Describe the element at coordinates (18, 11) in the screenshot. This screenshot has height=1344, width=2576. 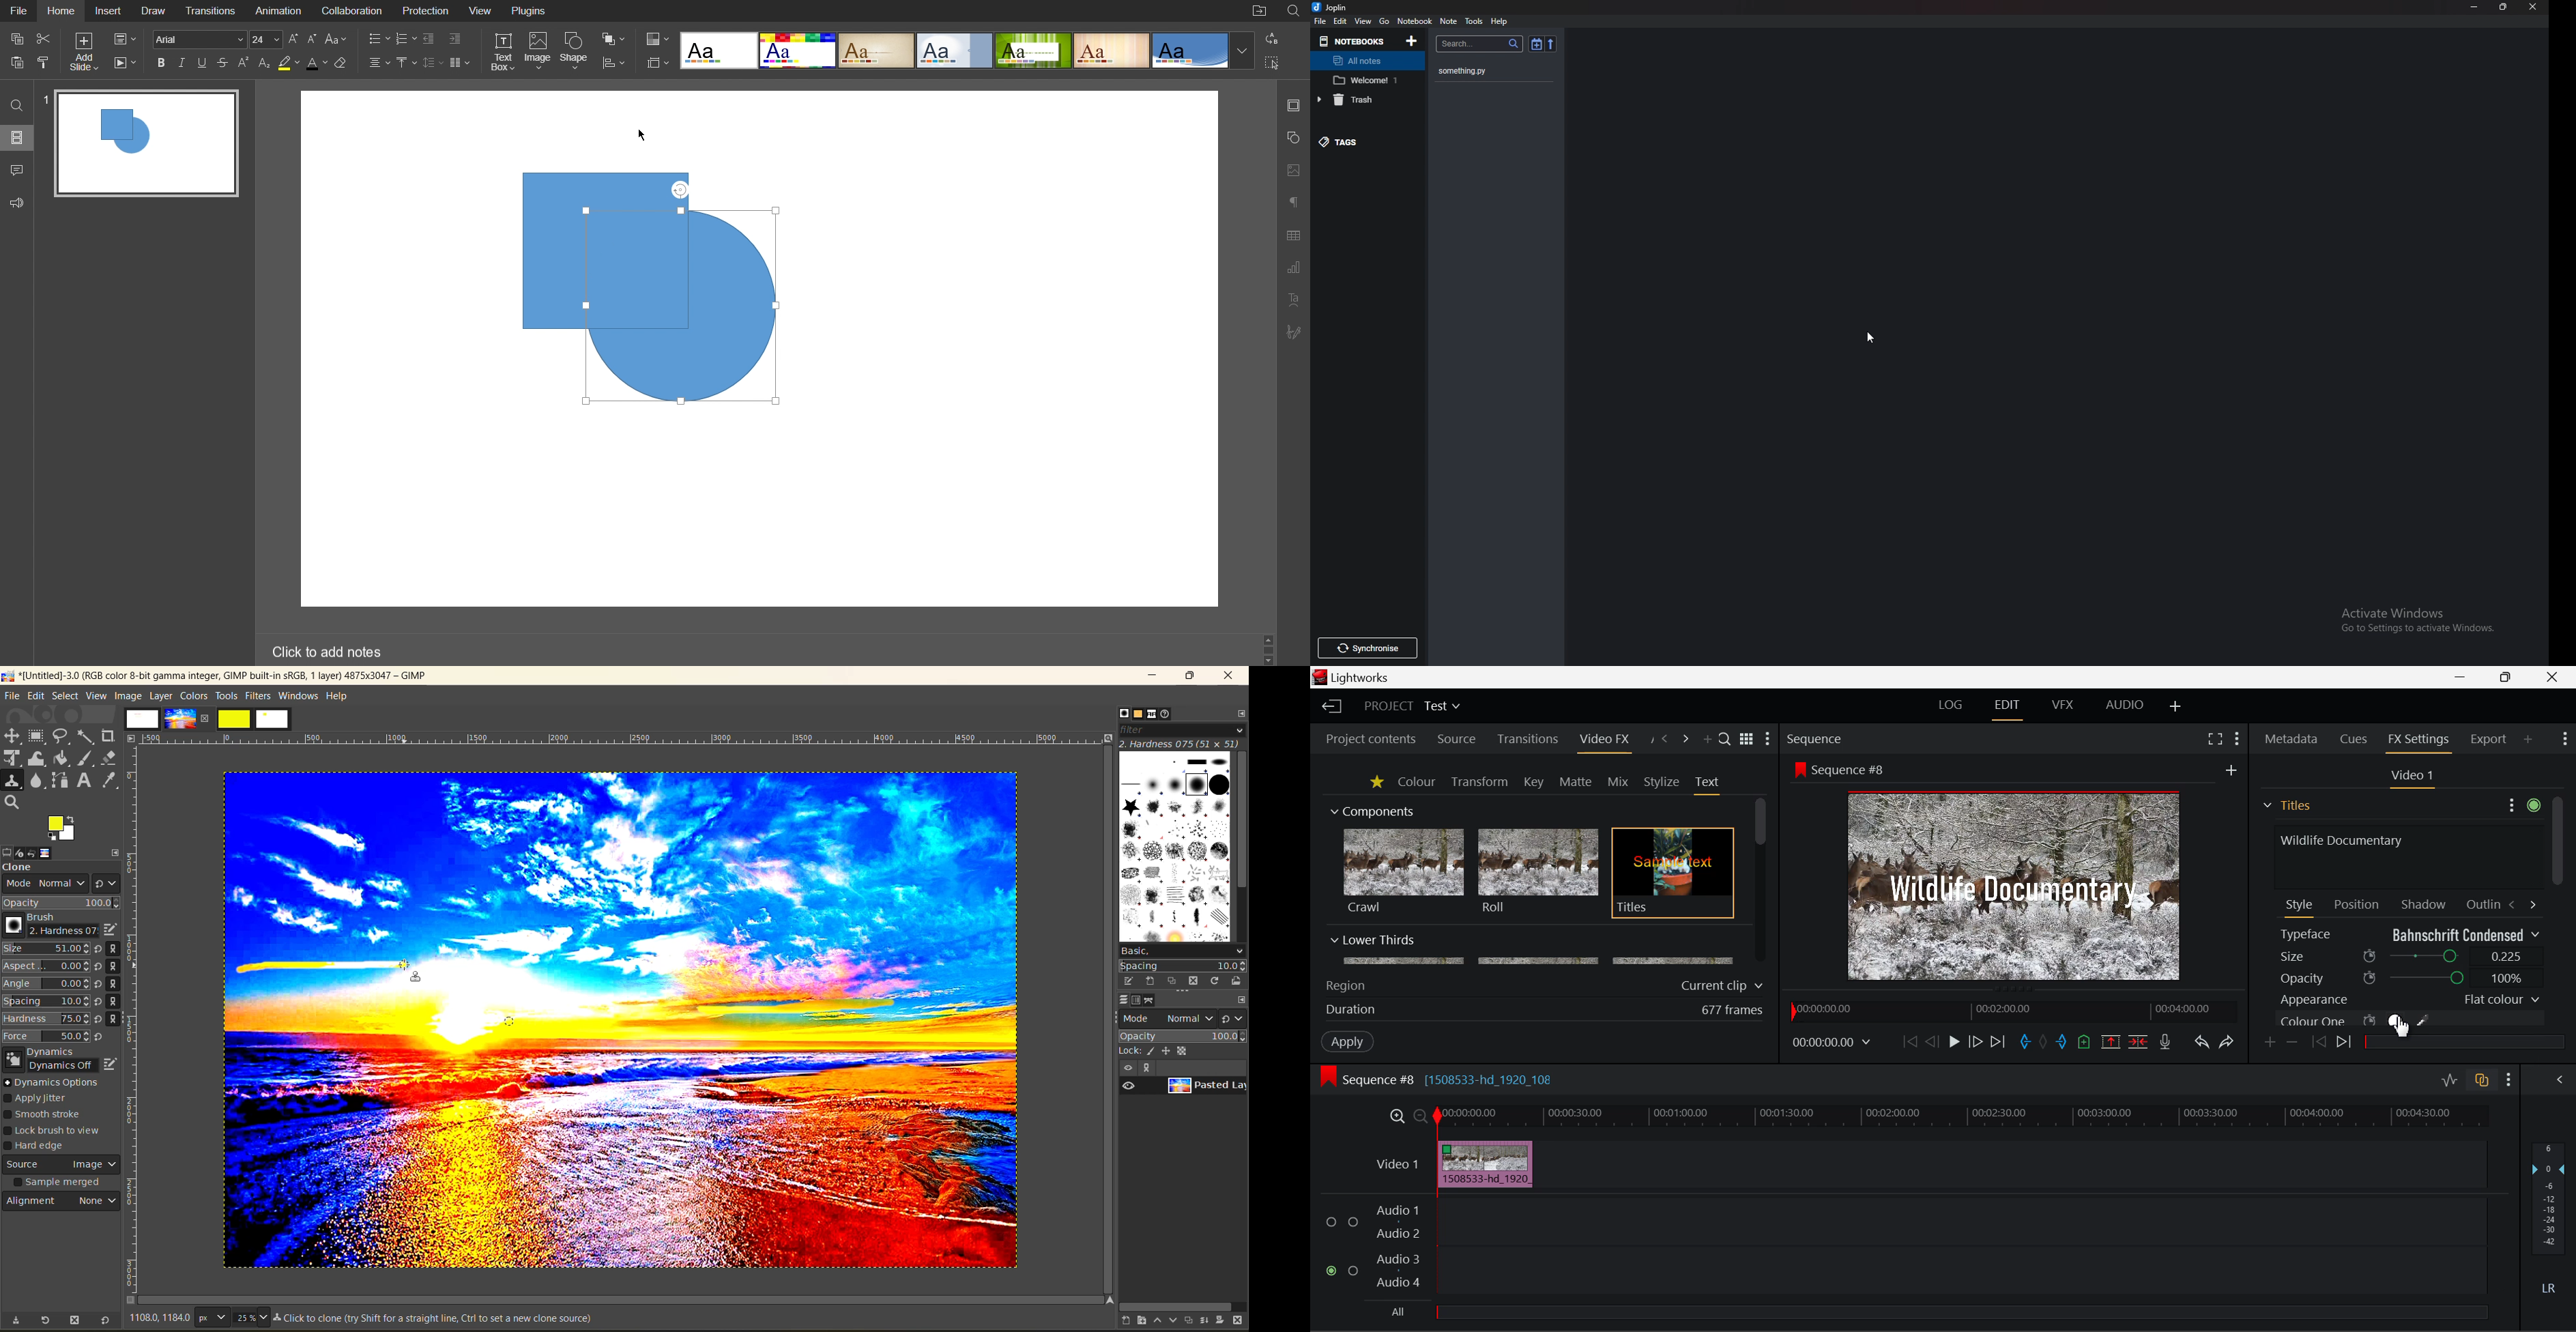
I see `File` at that location.